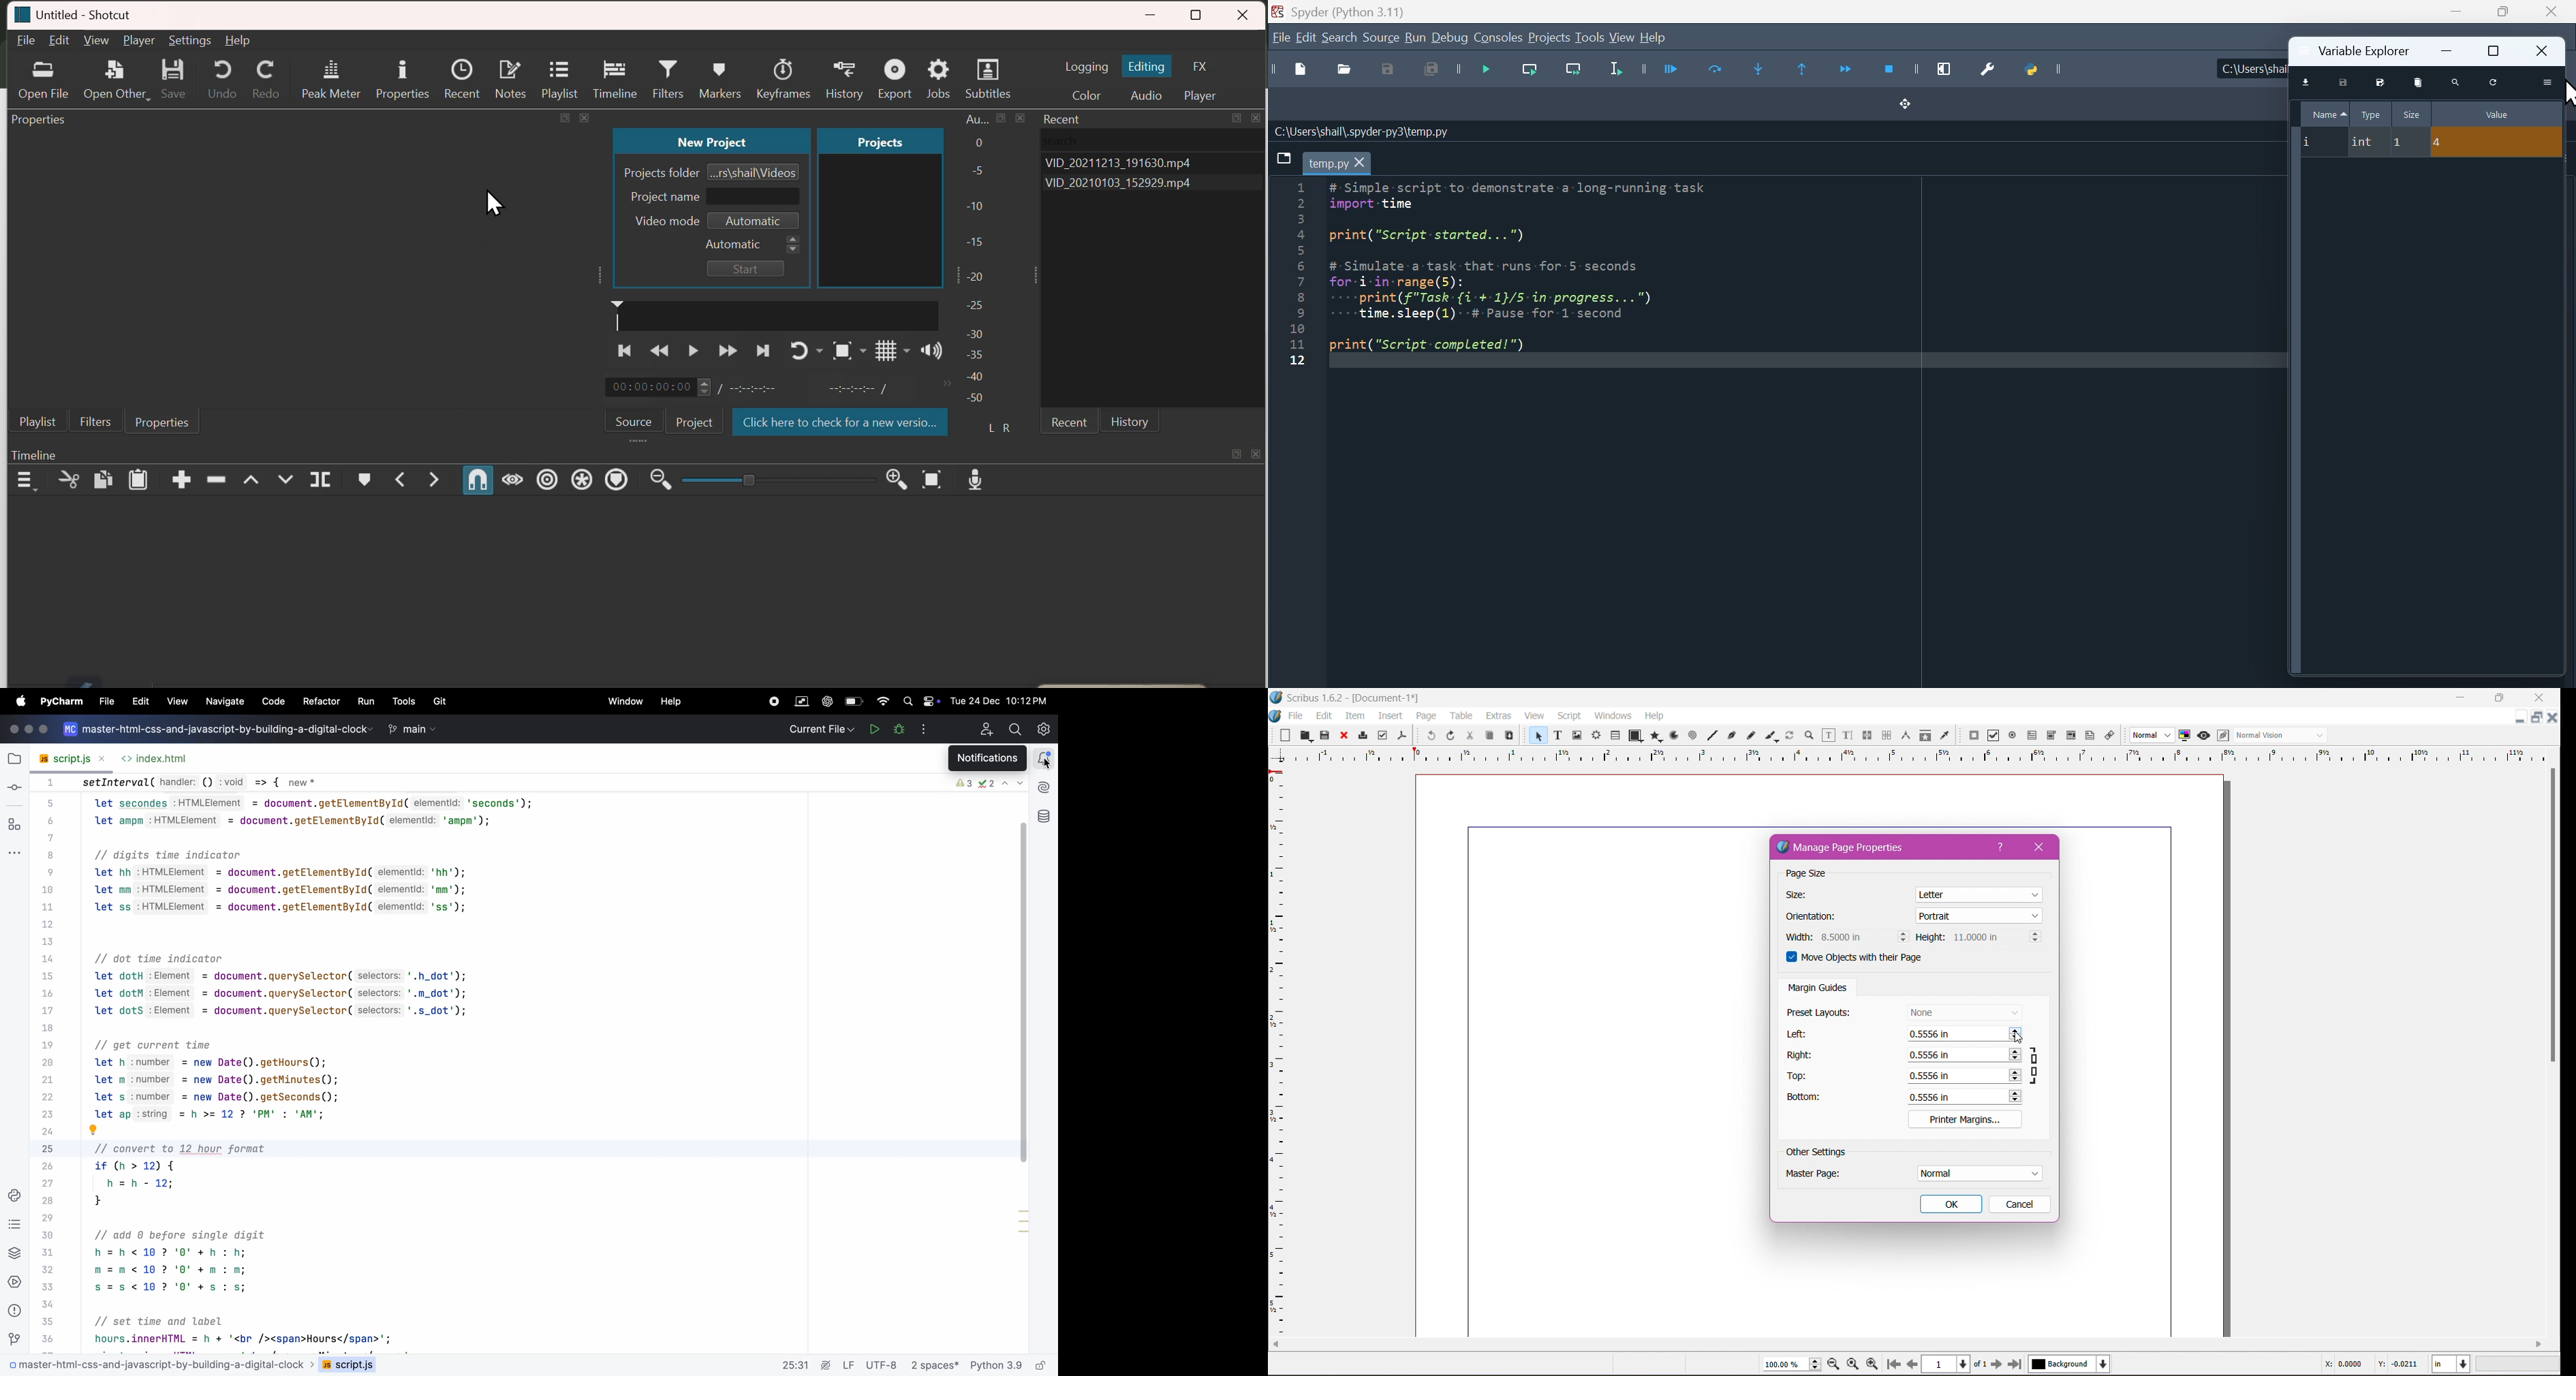  What do you see at coordinates (104, 479) in the screenshot?
I see `Copy` at bounding box center [104, 479].